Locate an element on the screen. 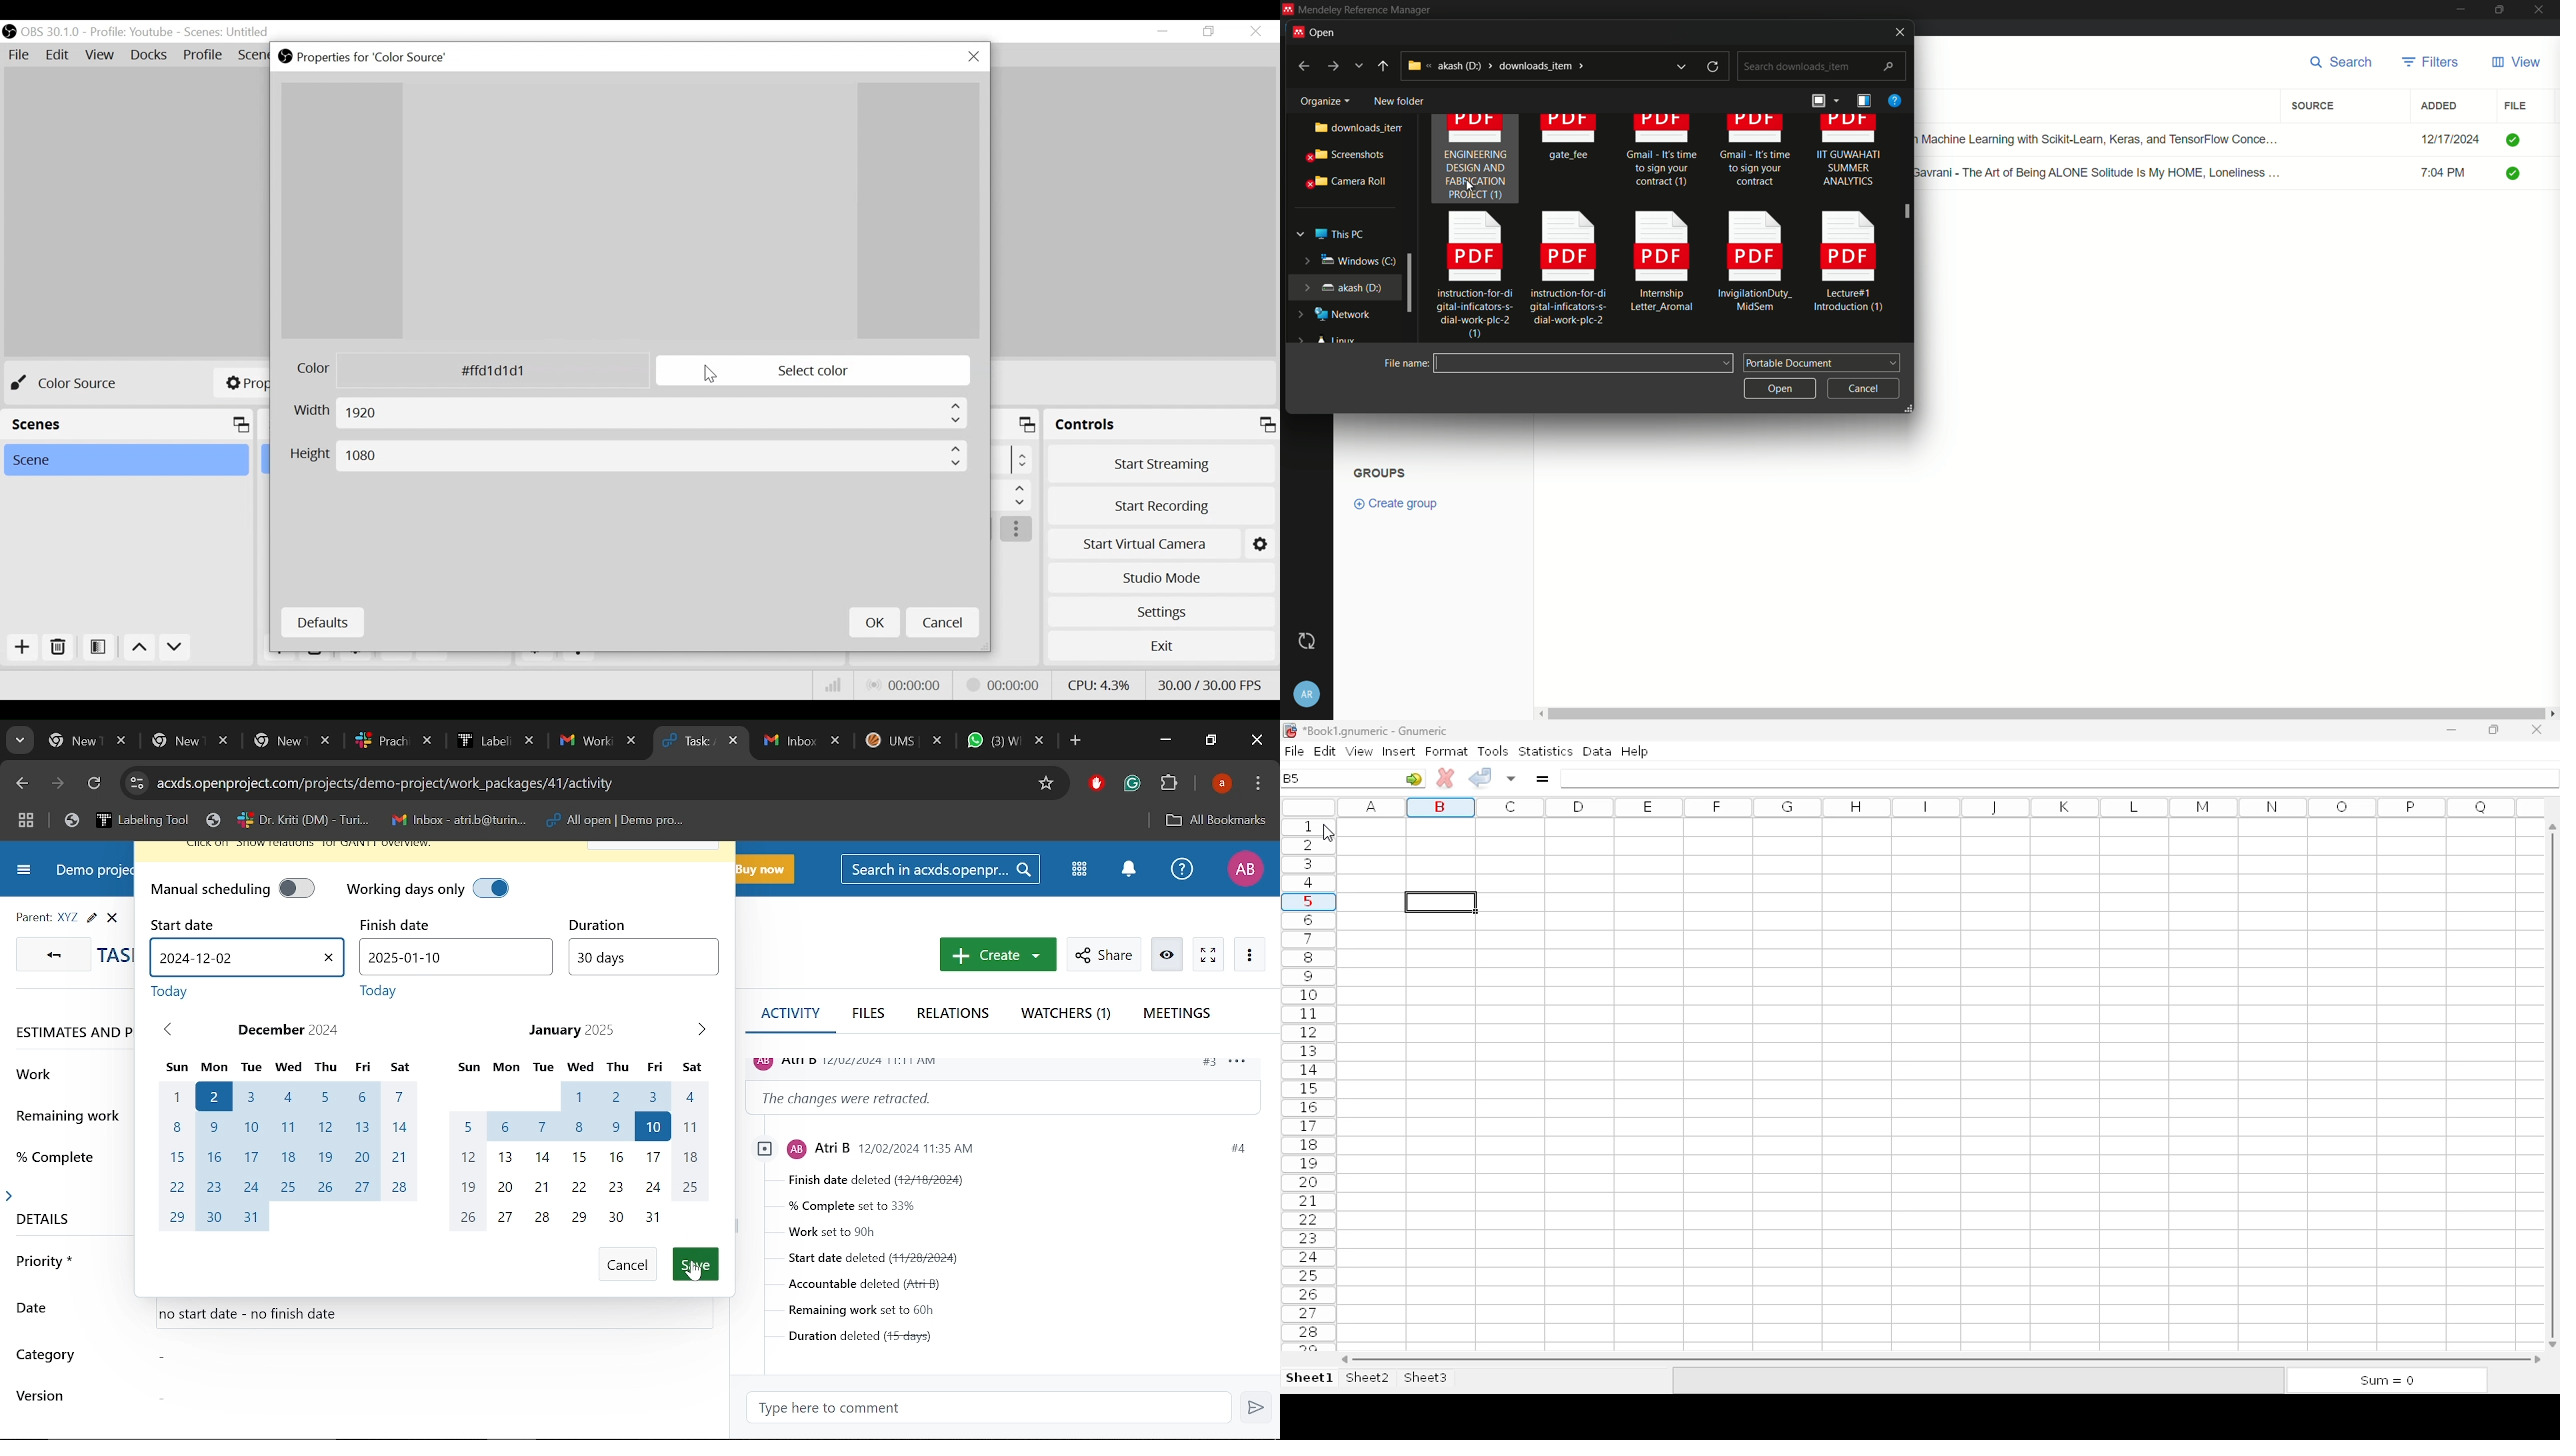 This screenshot has width=2576, height=1456. Profile is located at coordinates (203, 55).